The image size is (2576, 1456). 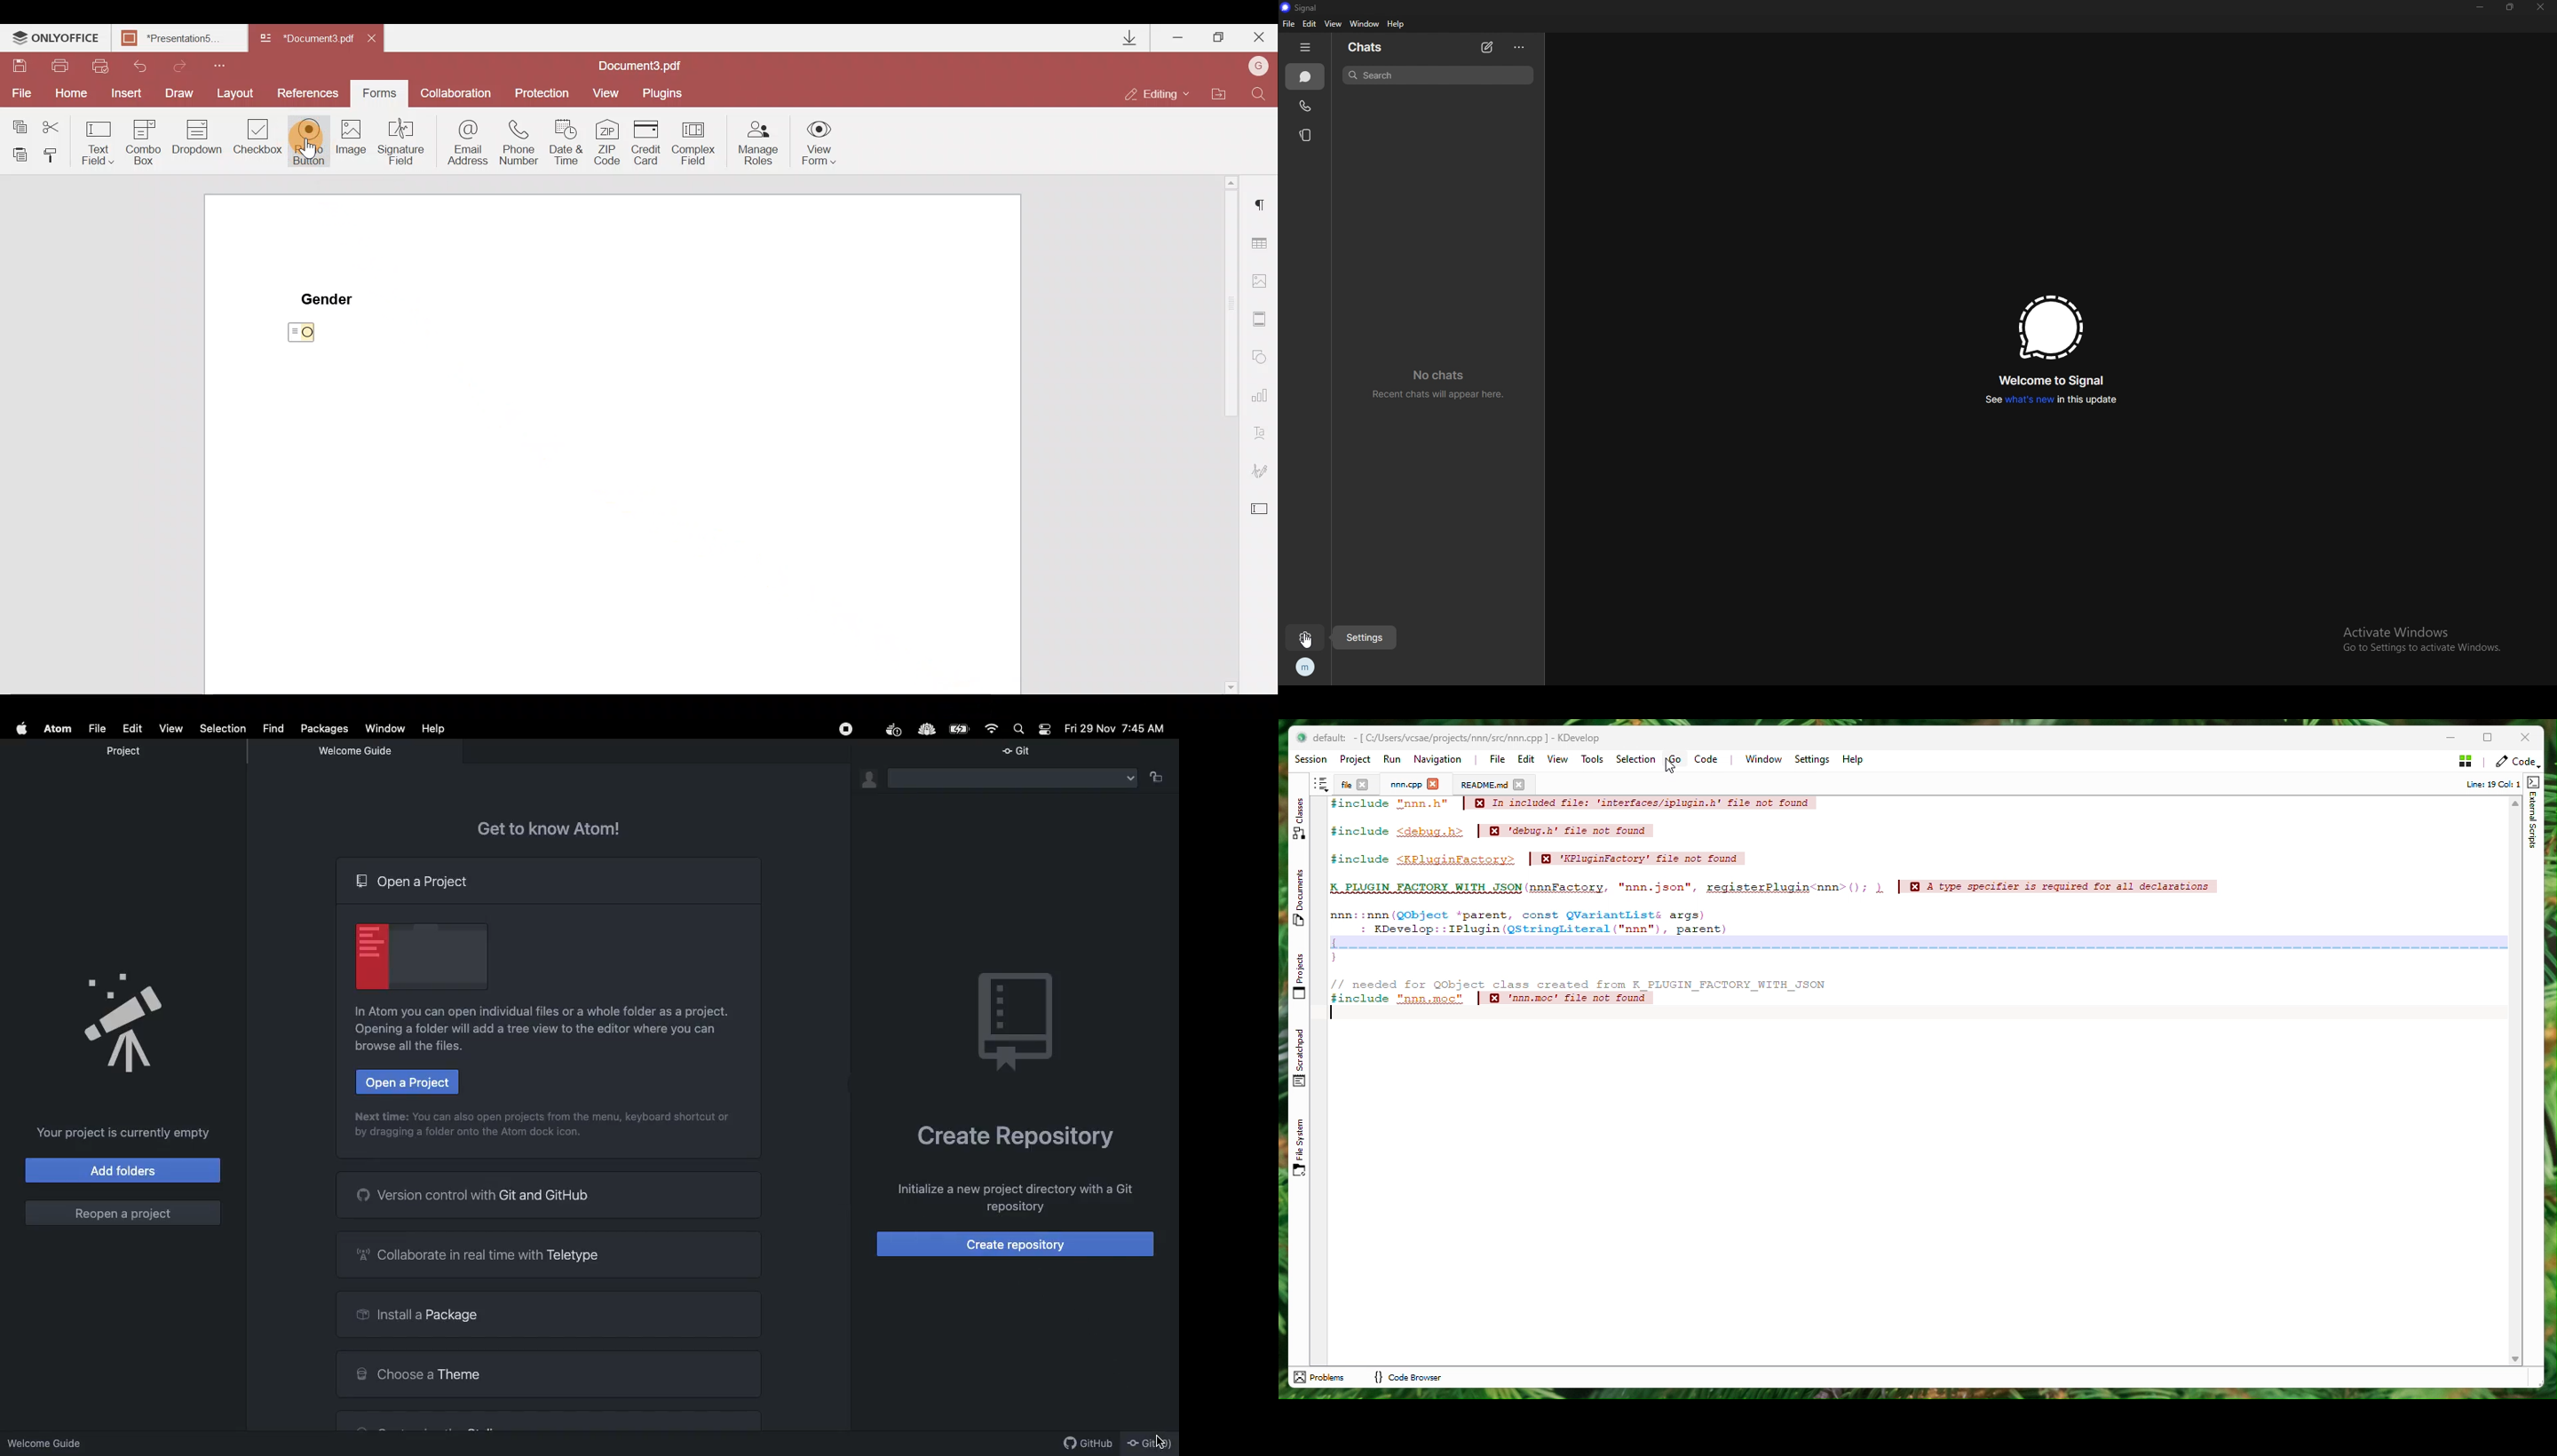 What do you see at coordinates (1026, 751) in the screenshot?
I see `Git` at bounding box center [1026, 751].